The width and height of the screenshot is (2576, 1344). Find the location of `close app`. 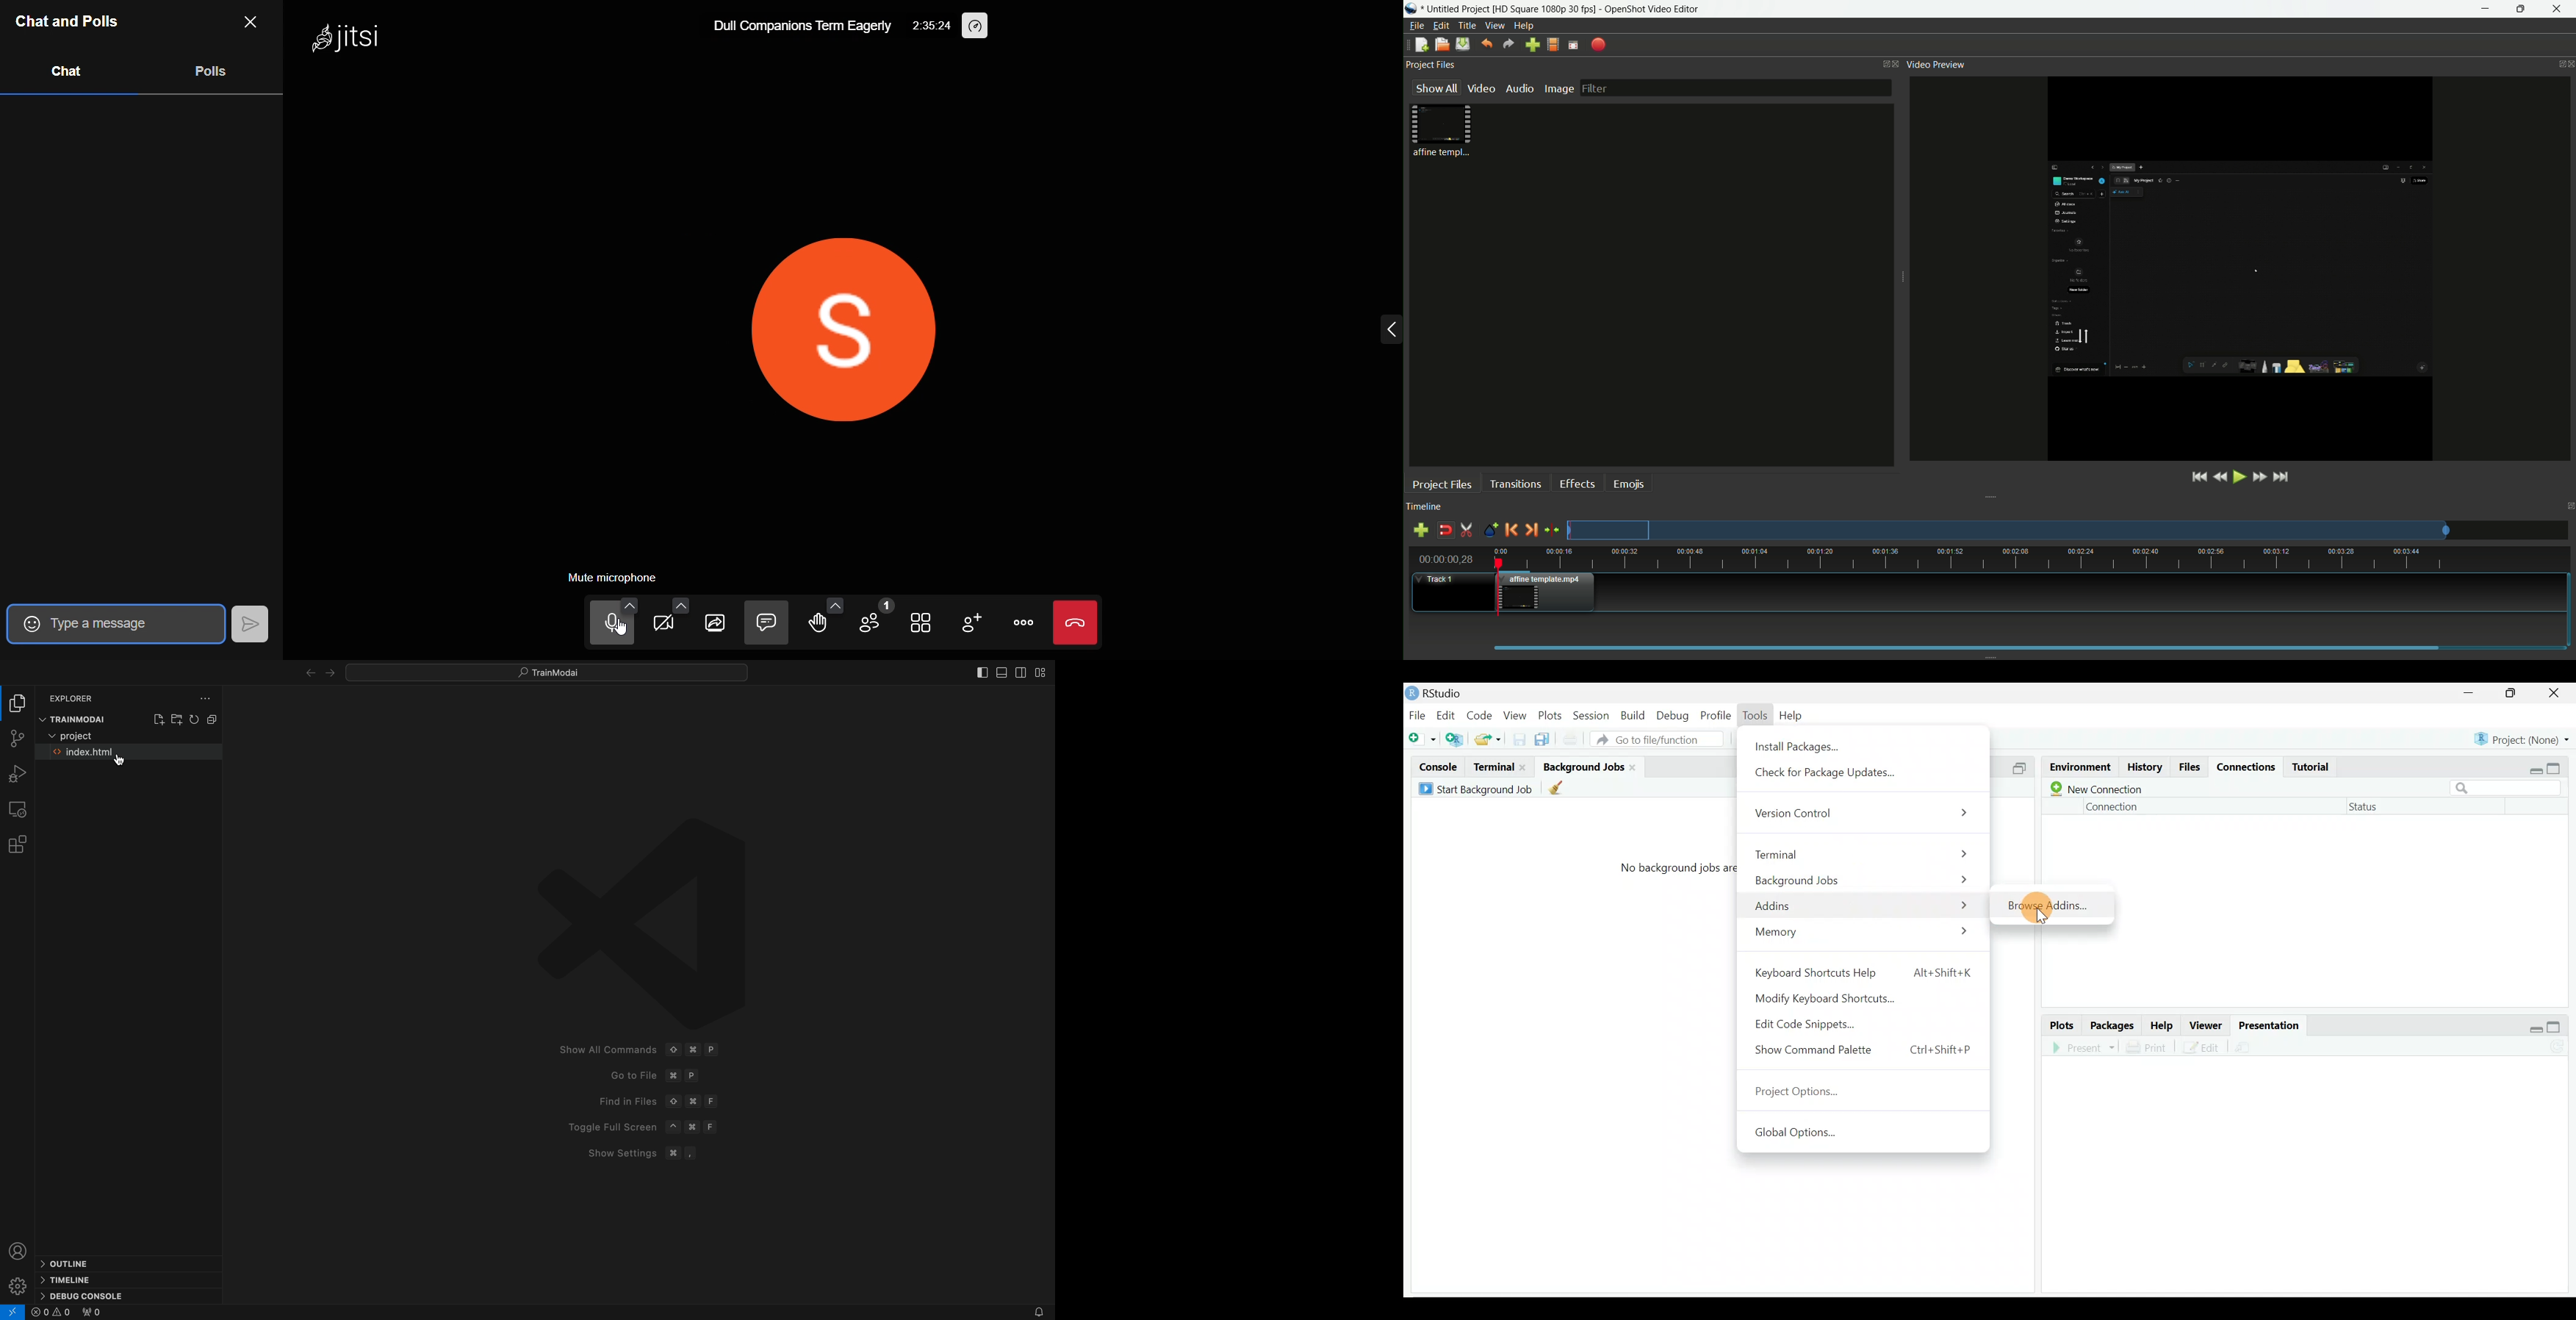

close app is located at coordinates (2559, 9).